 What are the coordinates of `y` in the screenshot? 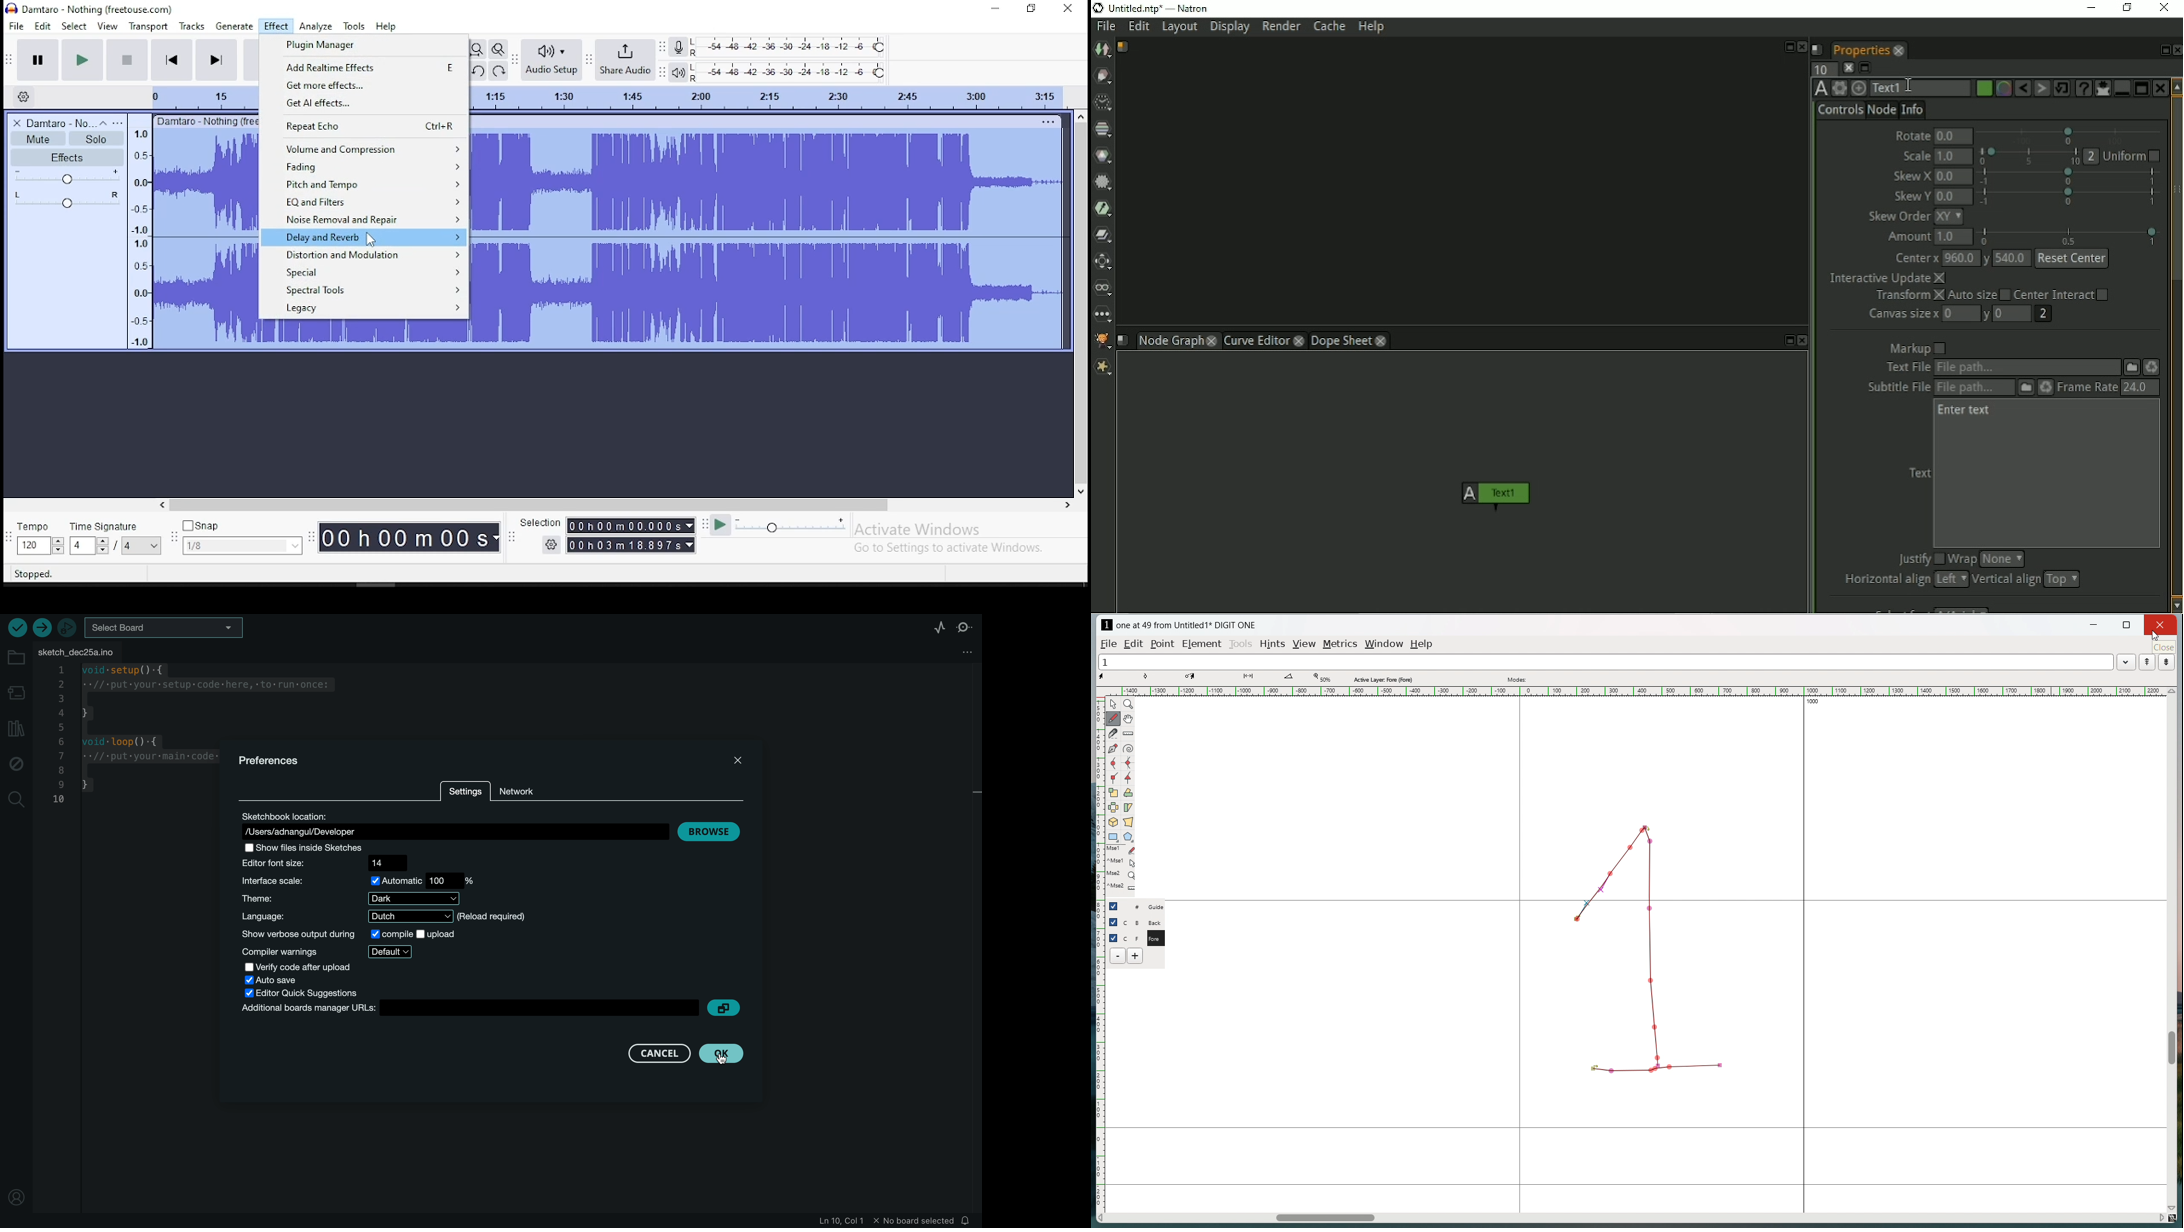 It's located at (1988, 315).